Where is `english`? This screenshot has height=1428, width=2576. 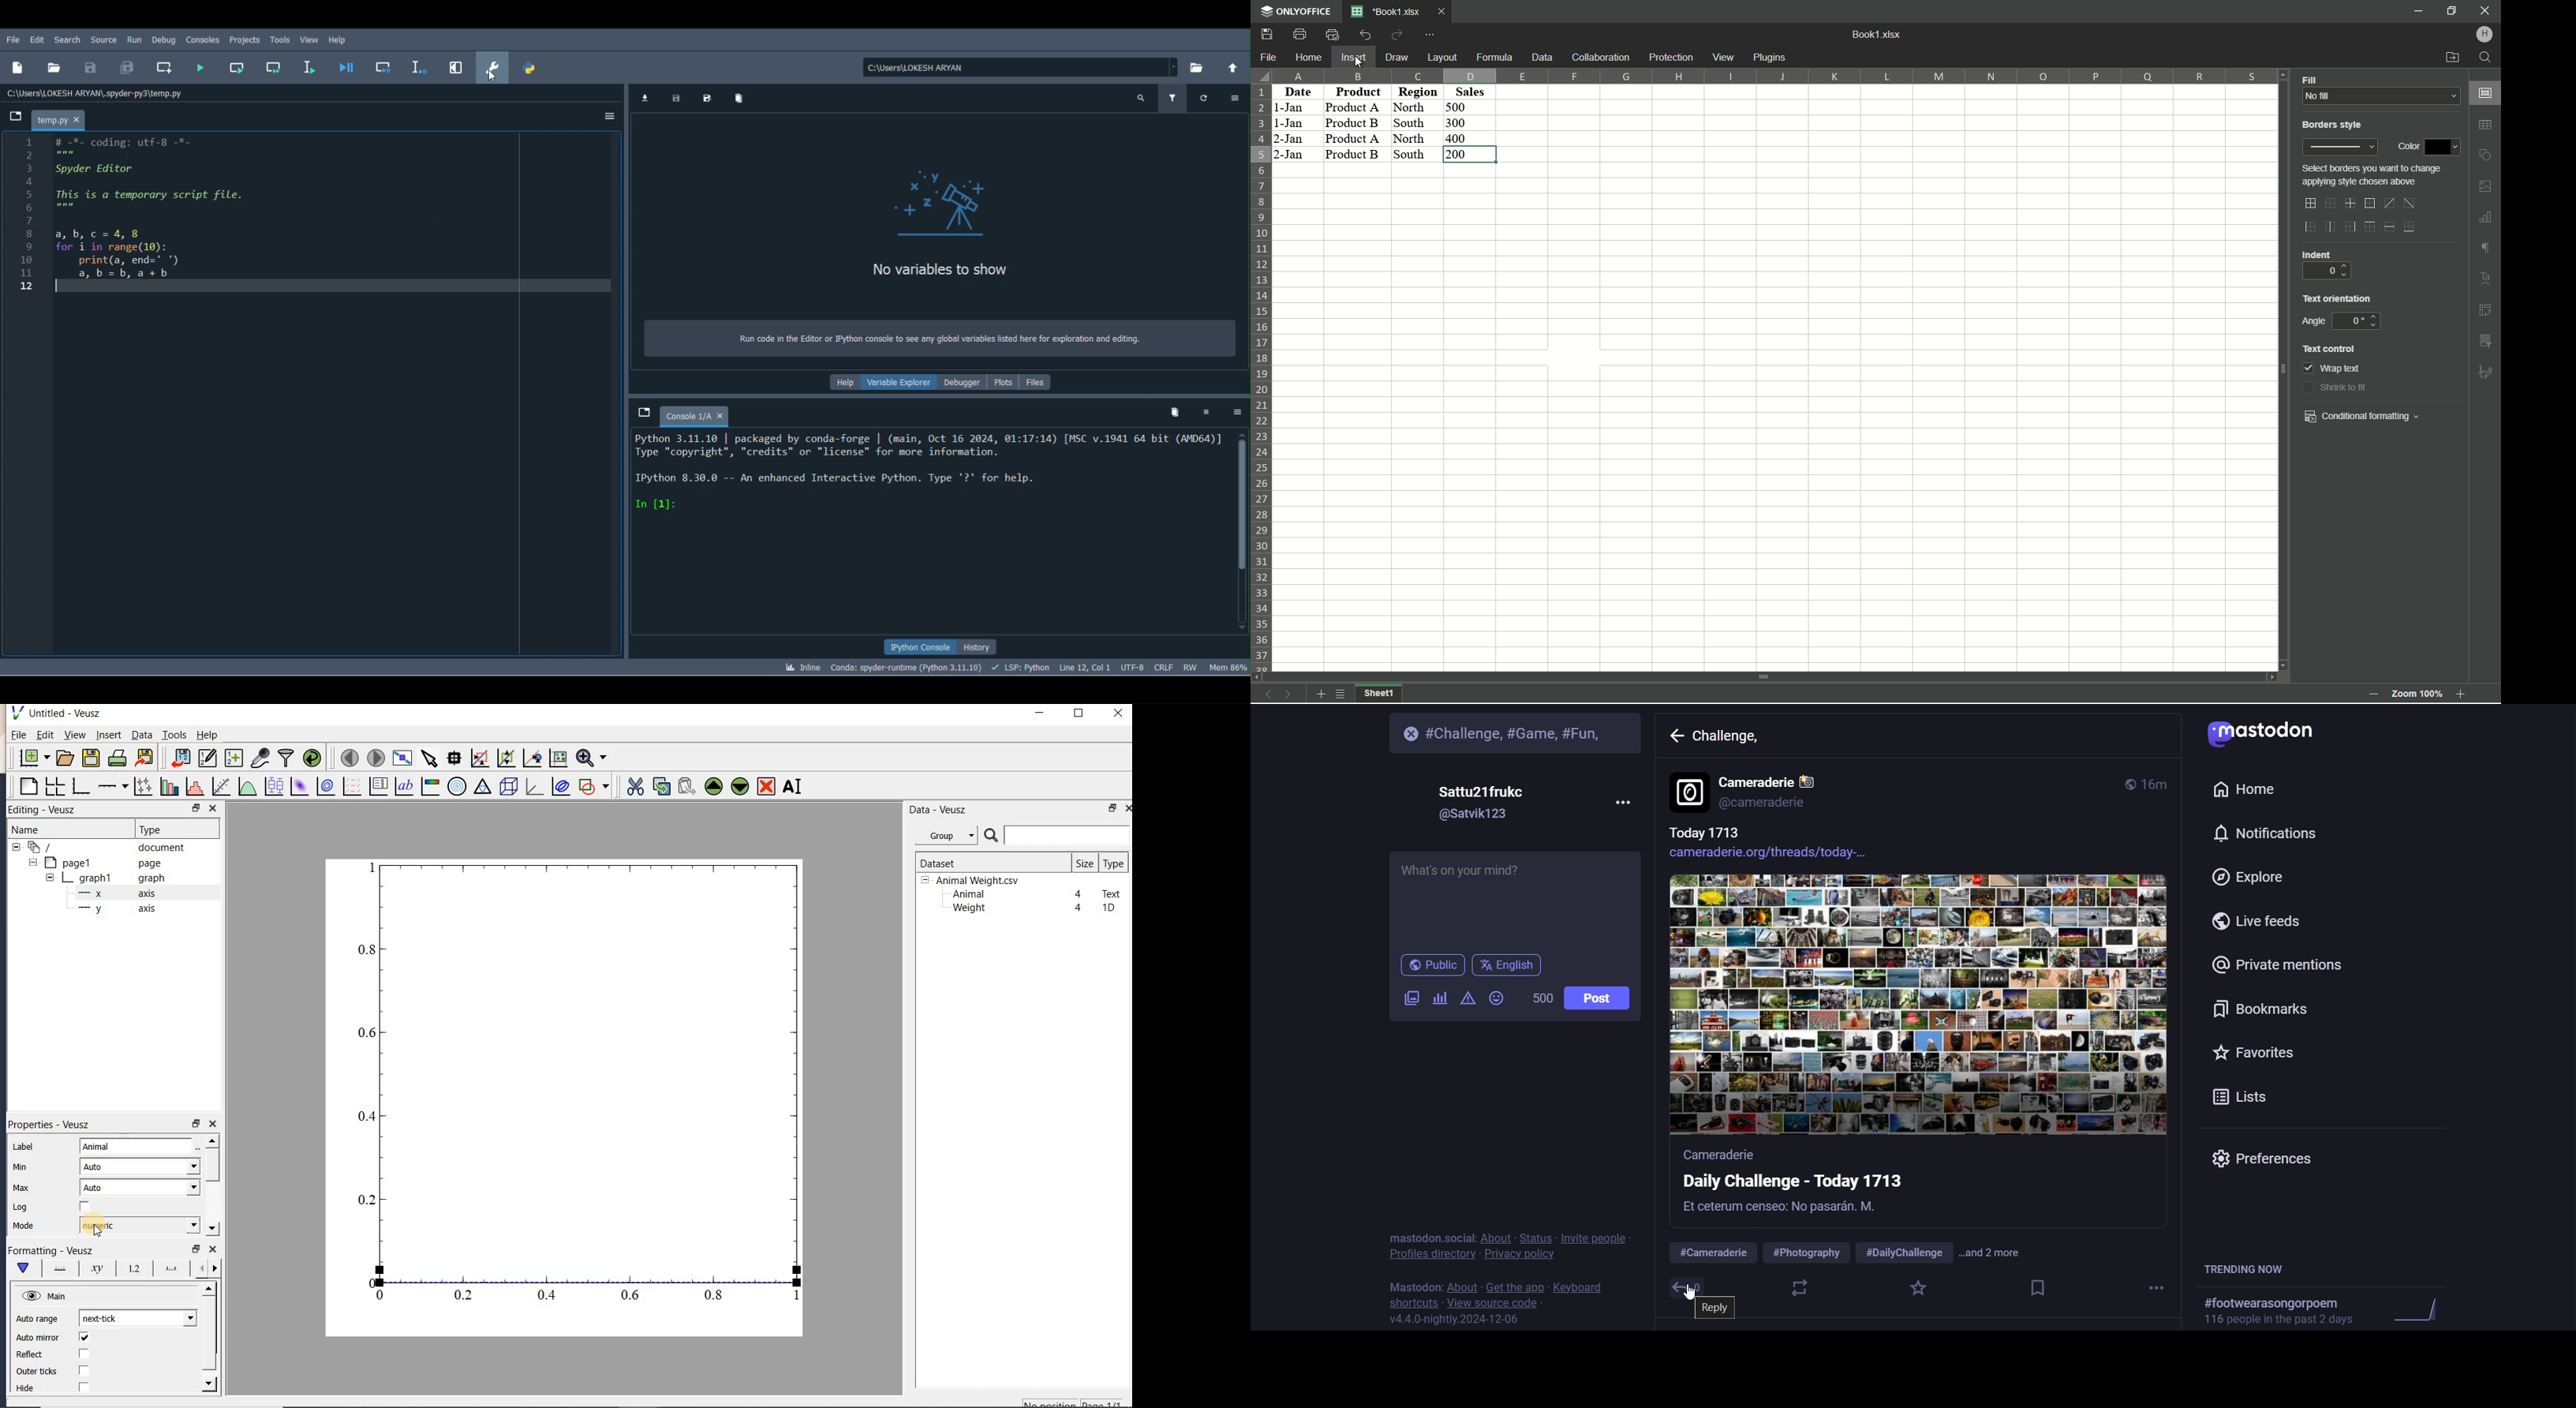
english is located at coordinates (1508, 968).